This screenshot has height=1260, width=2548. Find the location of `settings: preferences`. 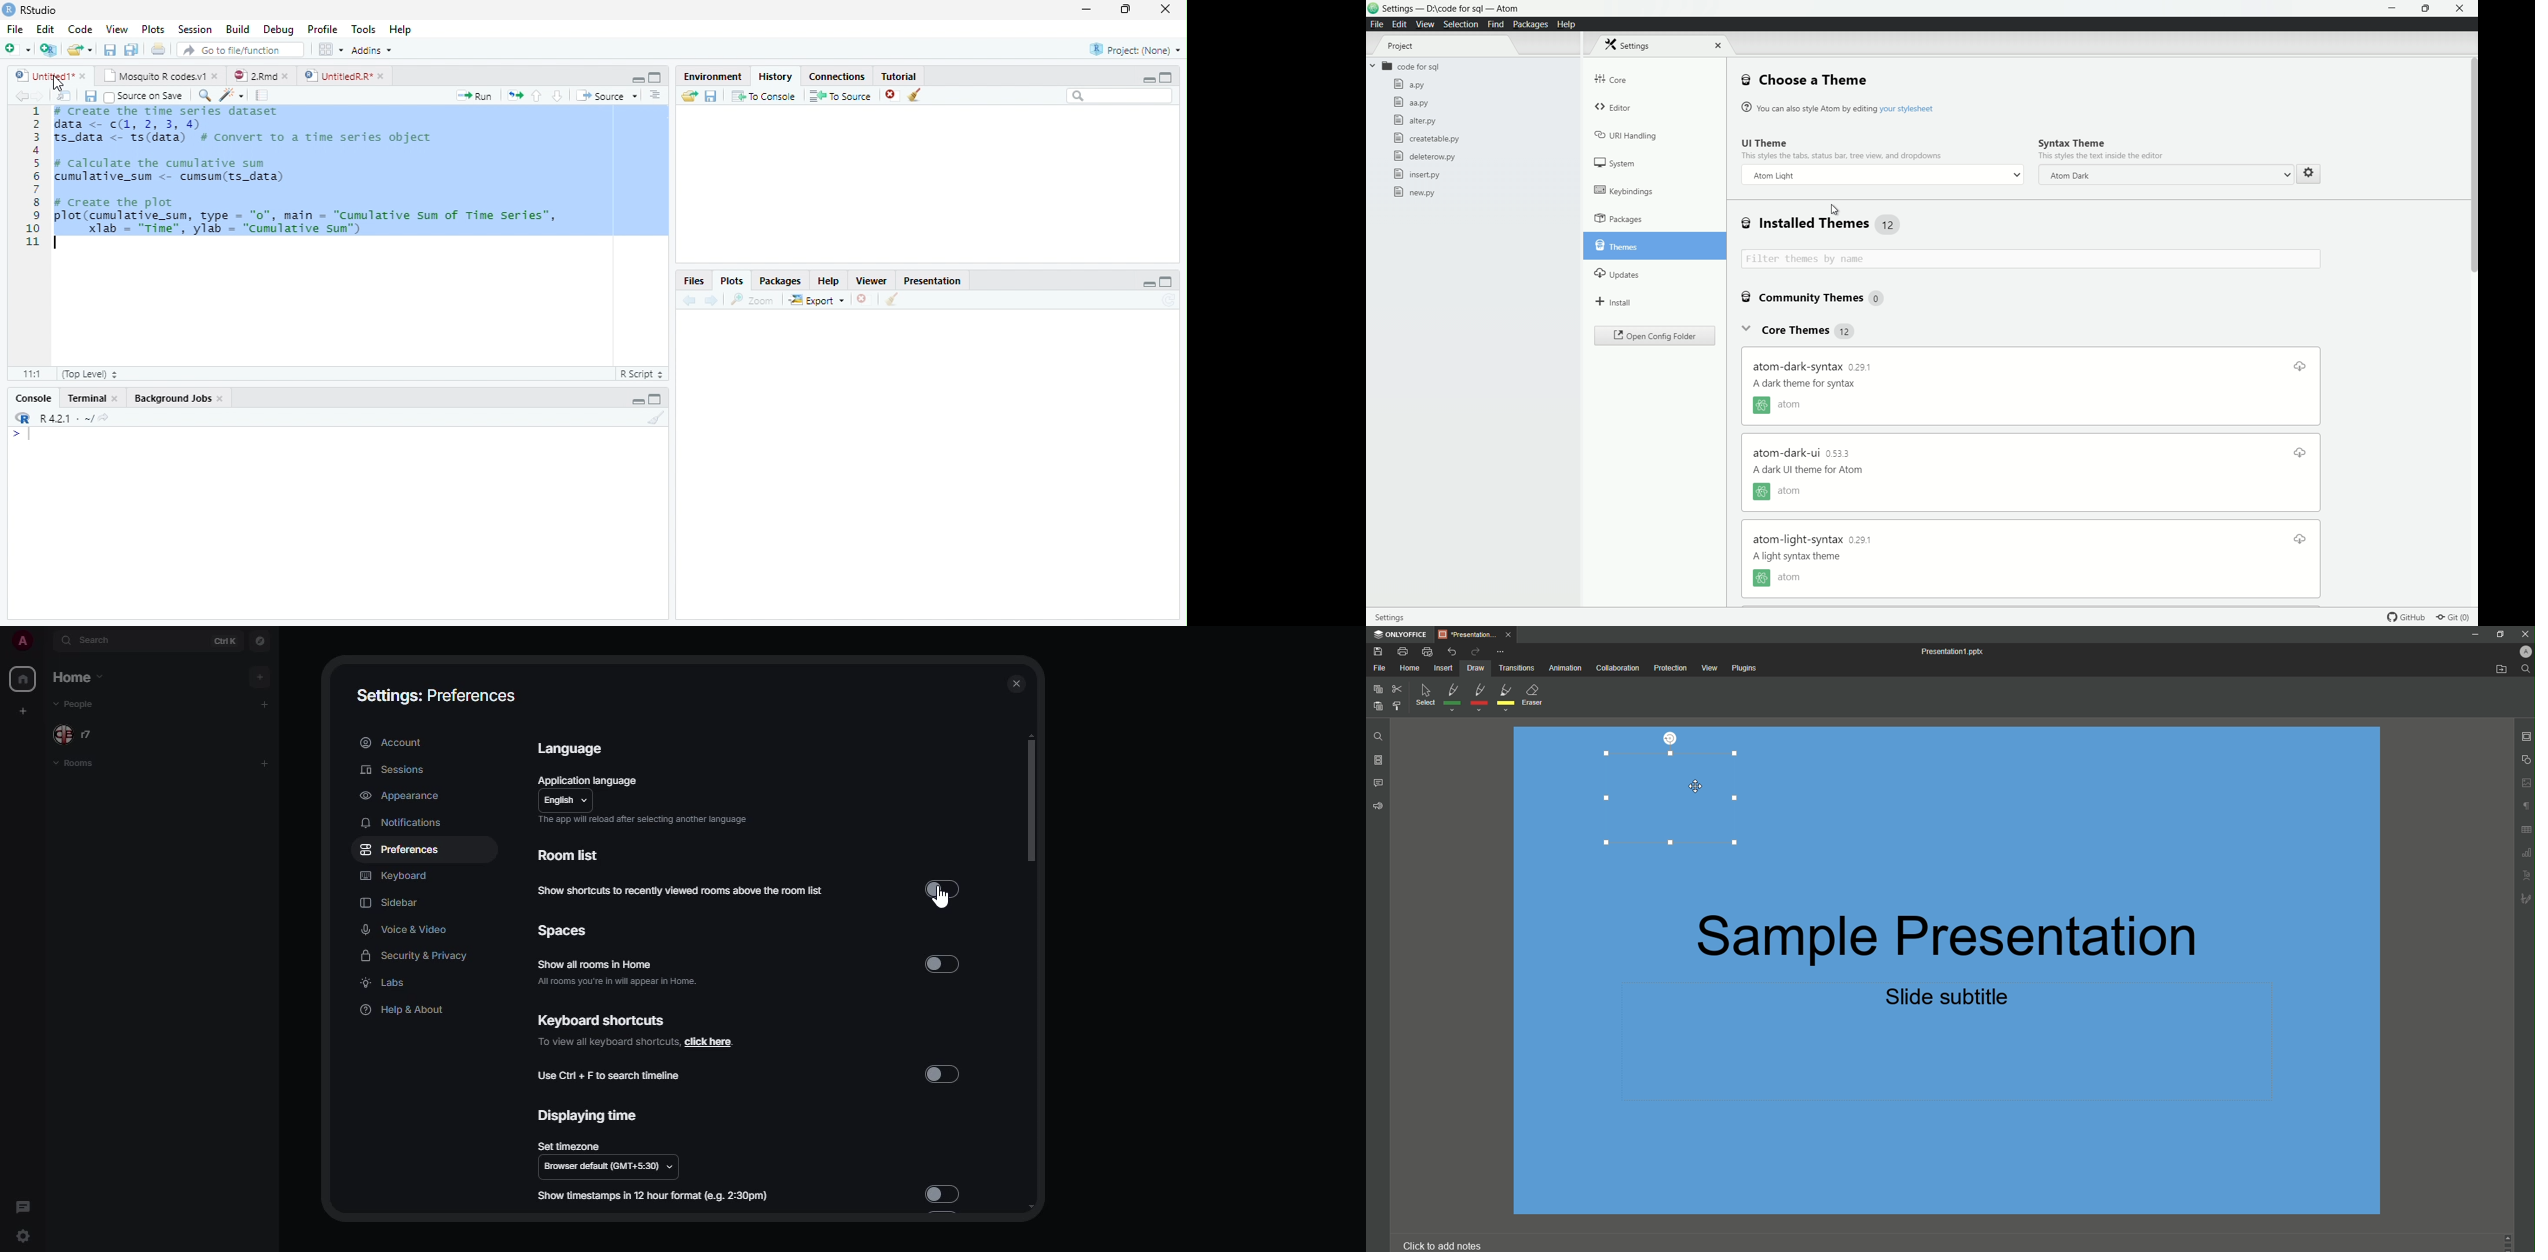

settings: preferences is located at coordinates (439, 694).